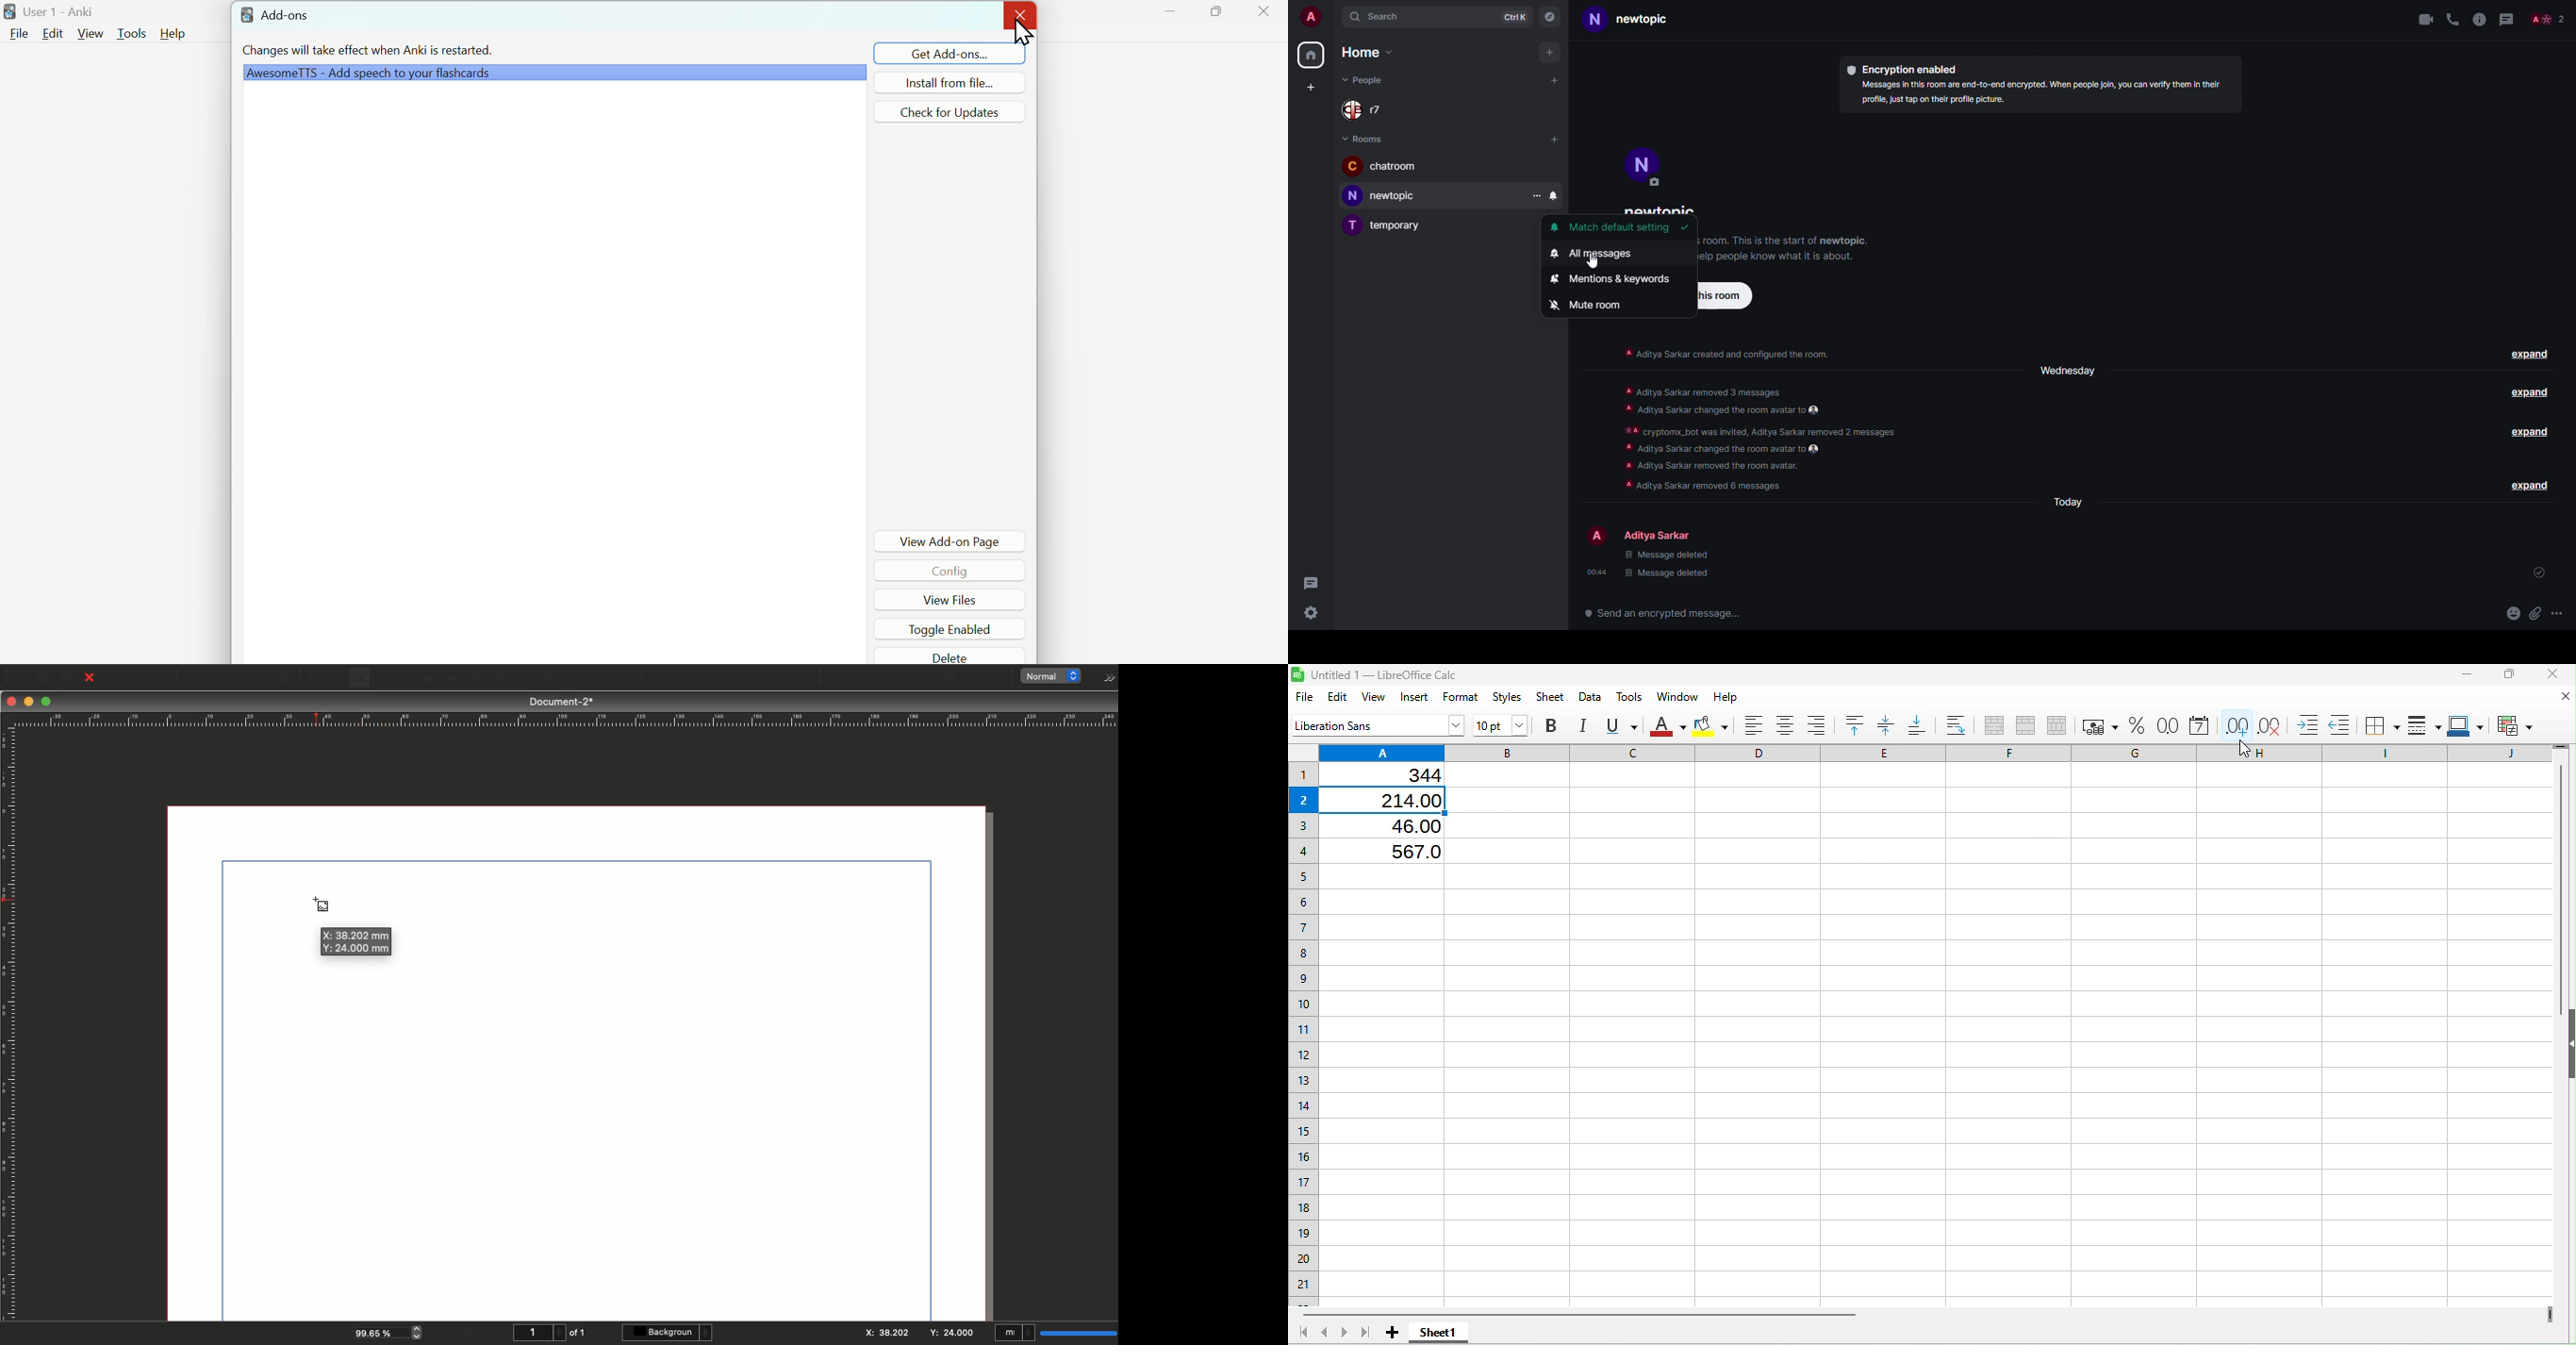 This screenshot has height=1372, width=2576. I want to click on more, so click(1538, 195).